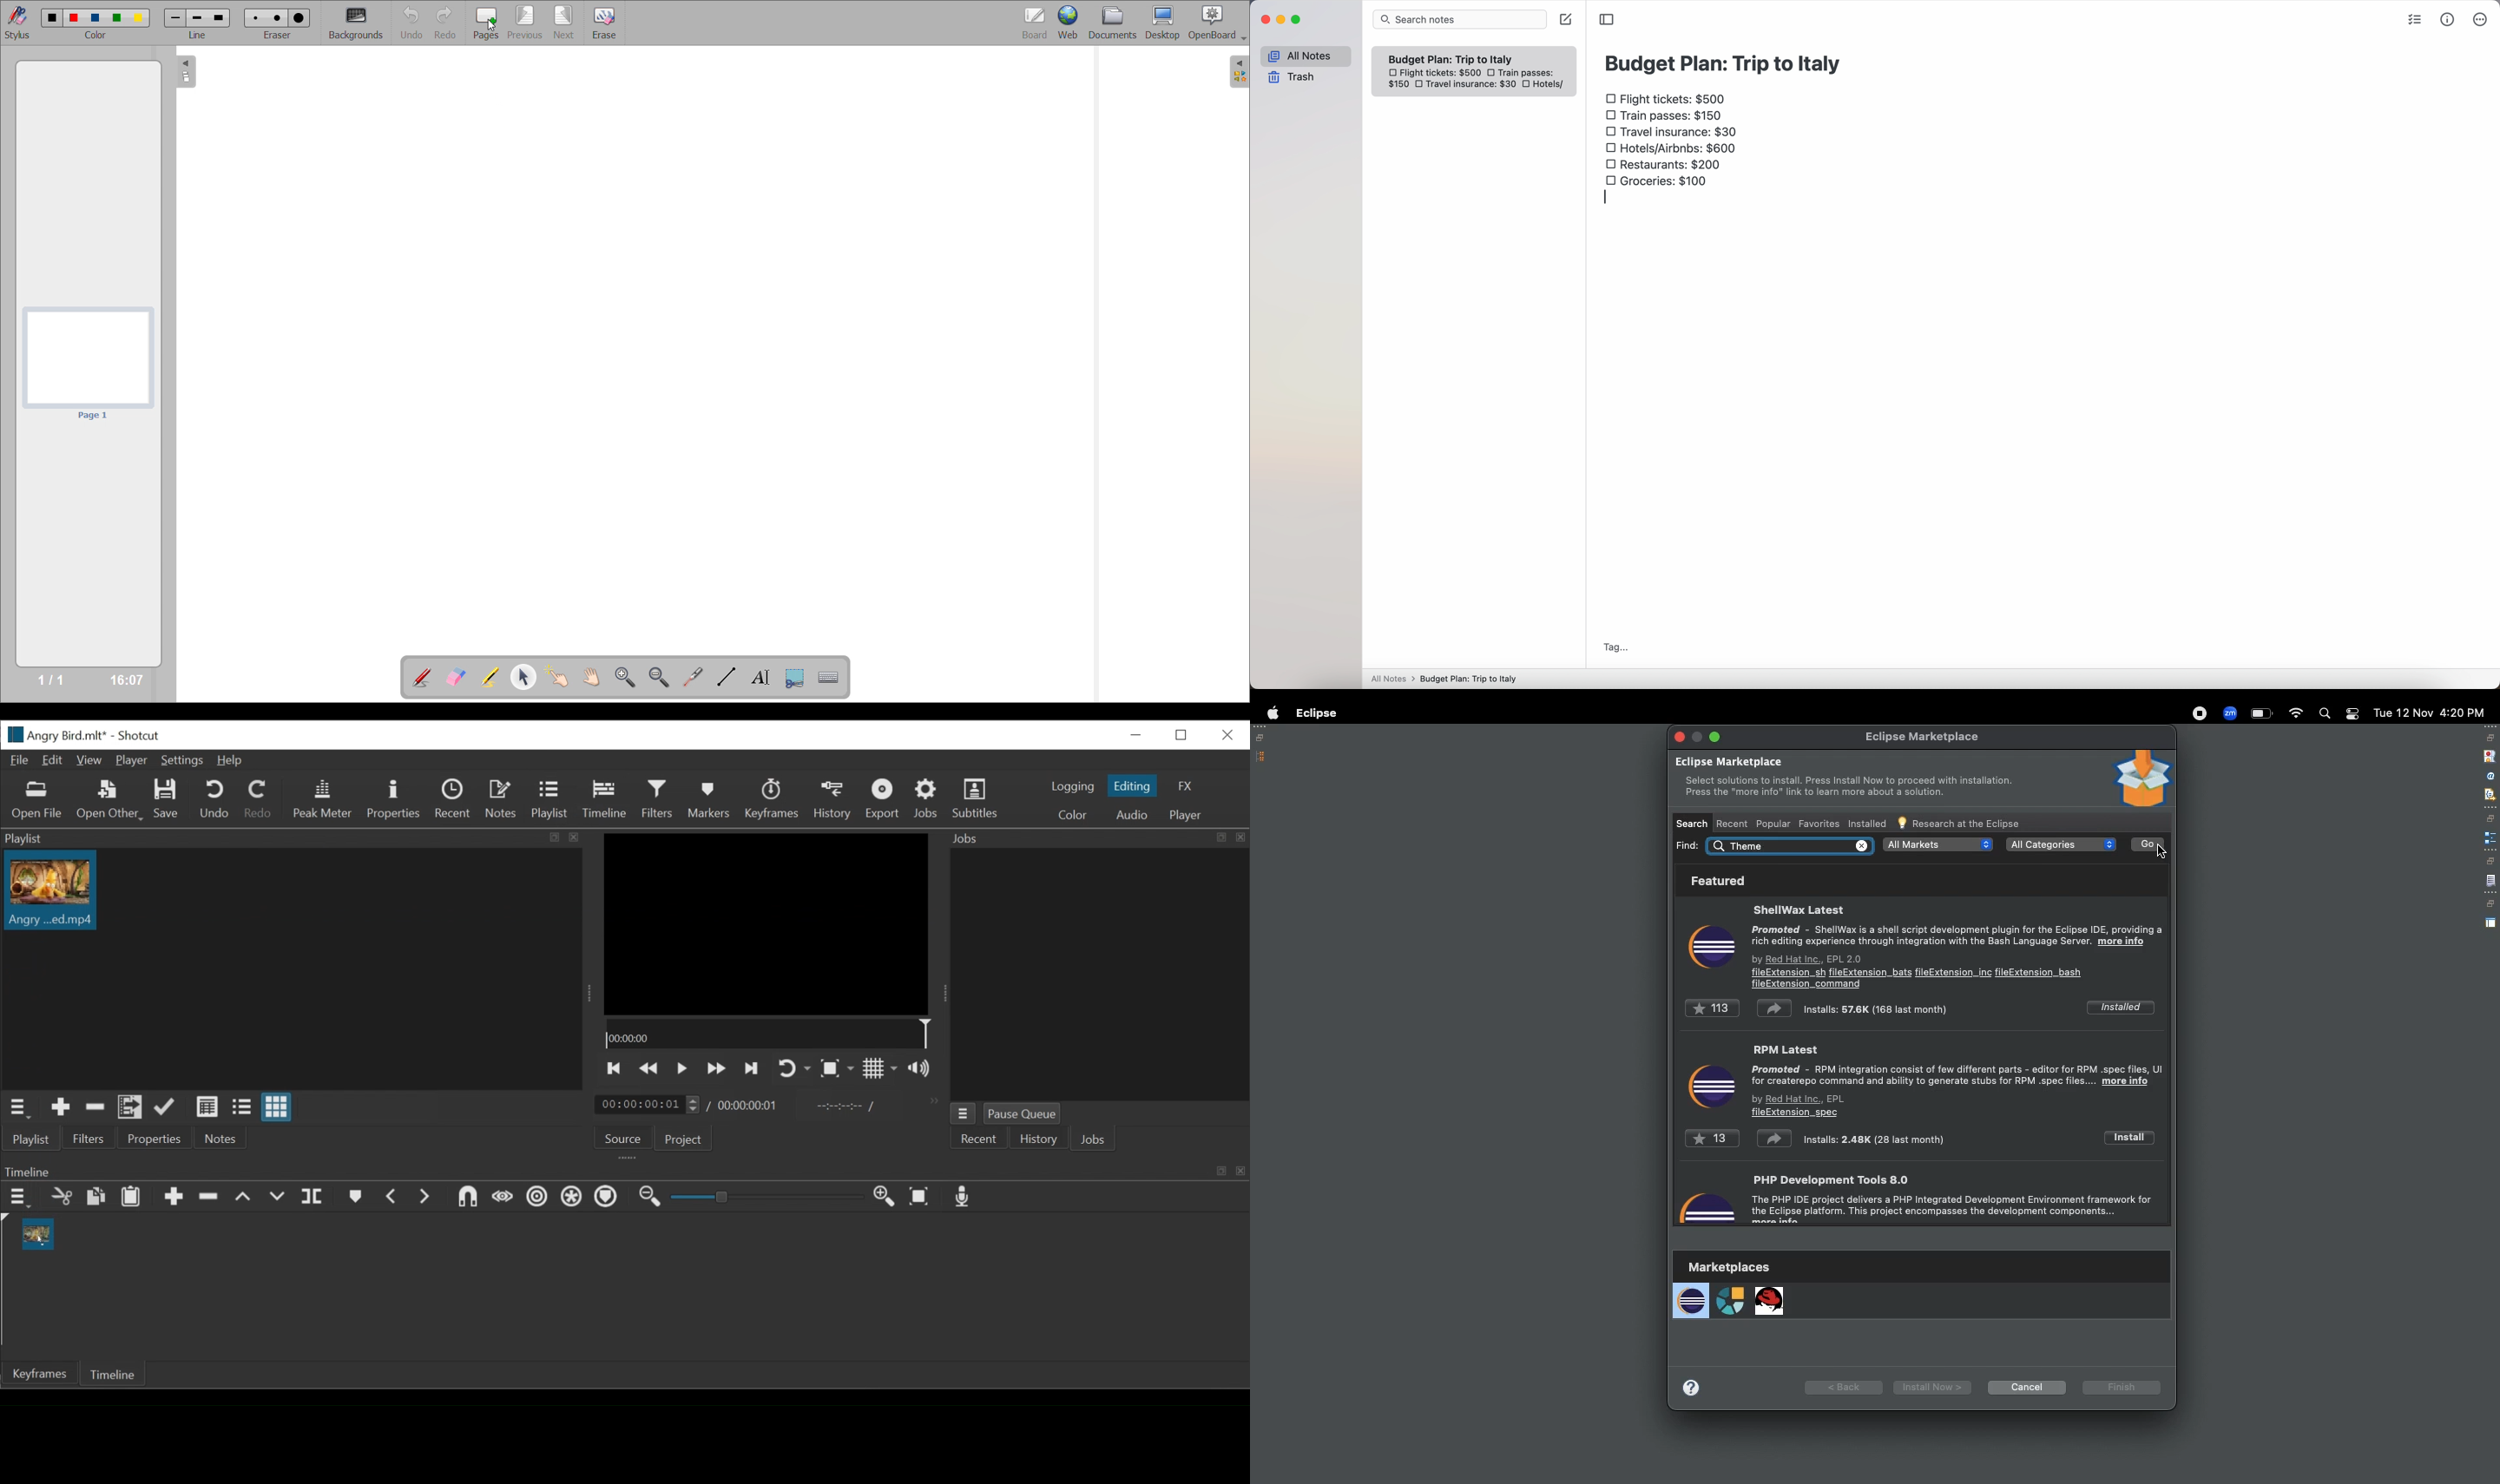 This screenshot has height=1484, width=2520. What do you see at coordinates (1734, 824) in the screenshot?
I see `Recent` at bounding box center [1734, 824].